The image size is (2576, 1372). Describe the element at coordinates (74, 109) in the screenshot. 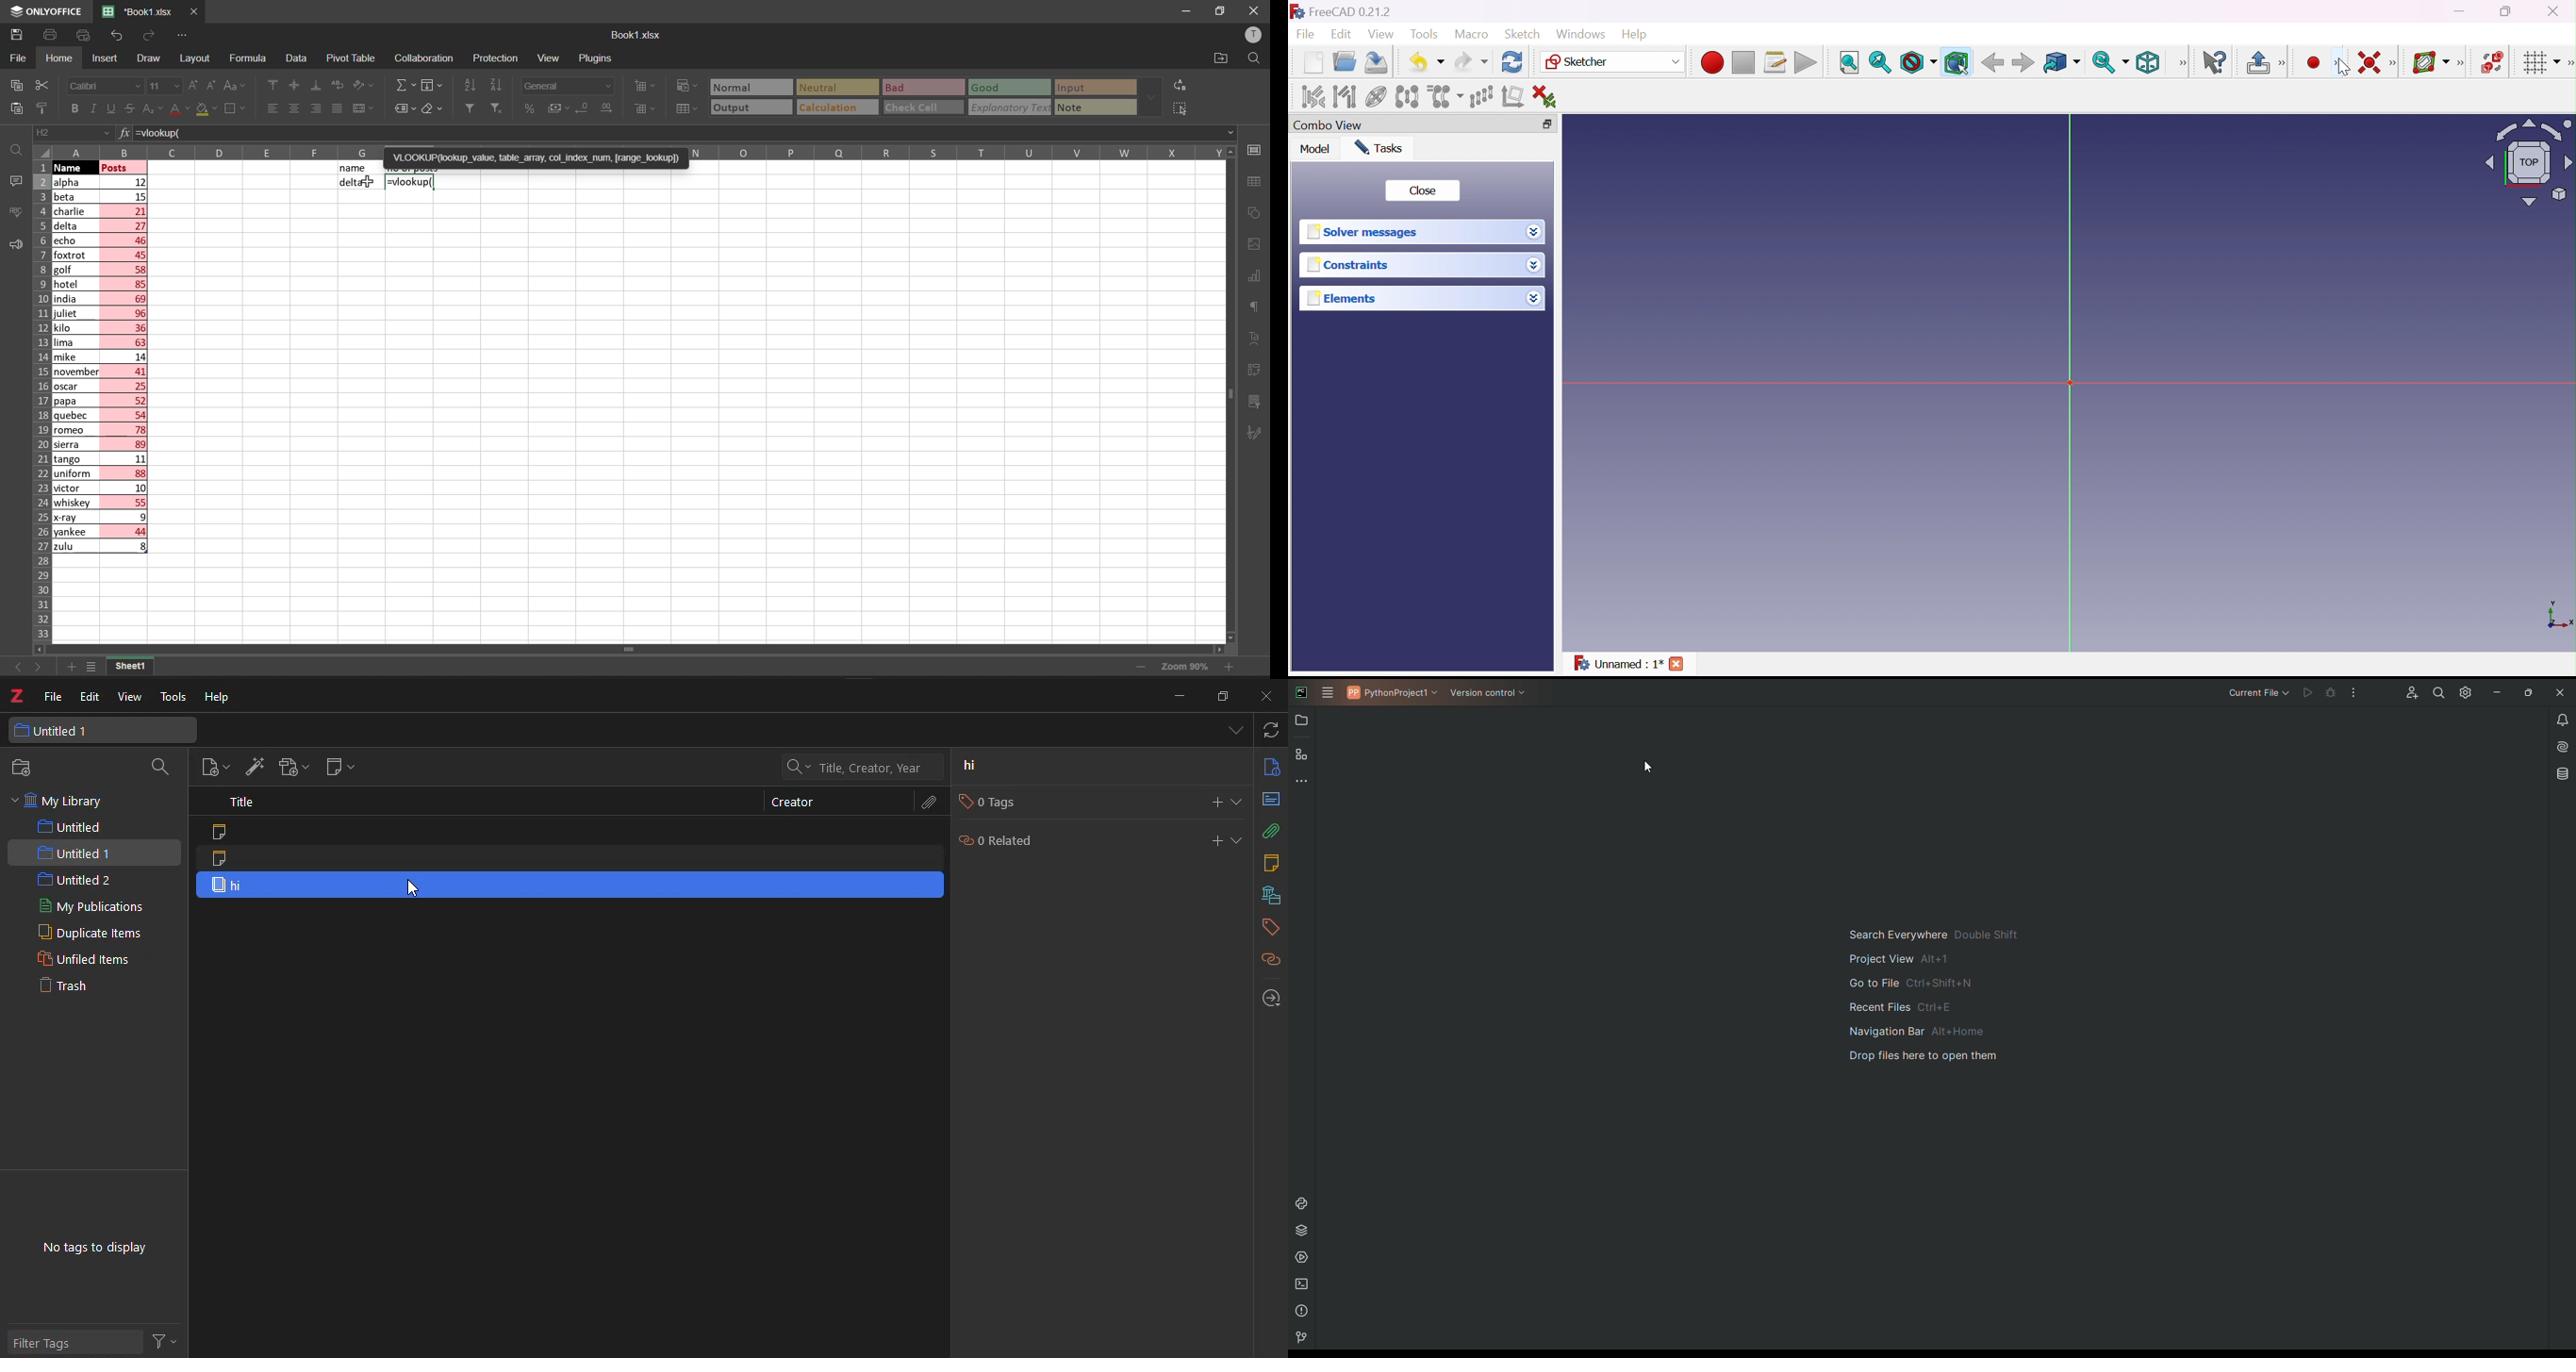

I see `bold` at that location.